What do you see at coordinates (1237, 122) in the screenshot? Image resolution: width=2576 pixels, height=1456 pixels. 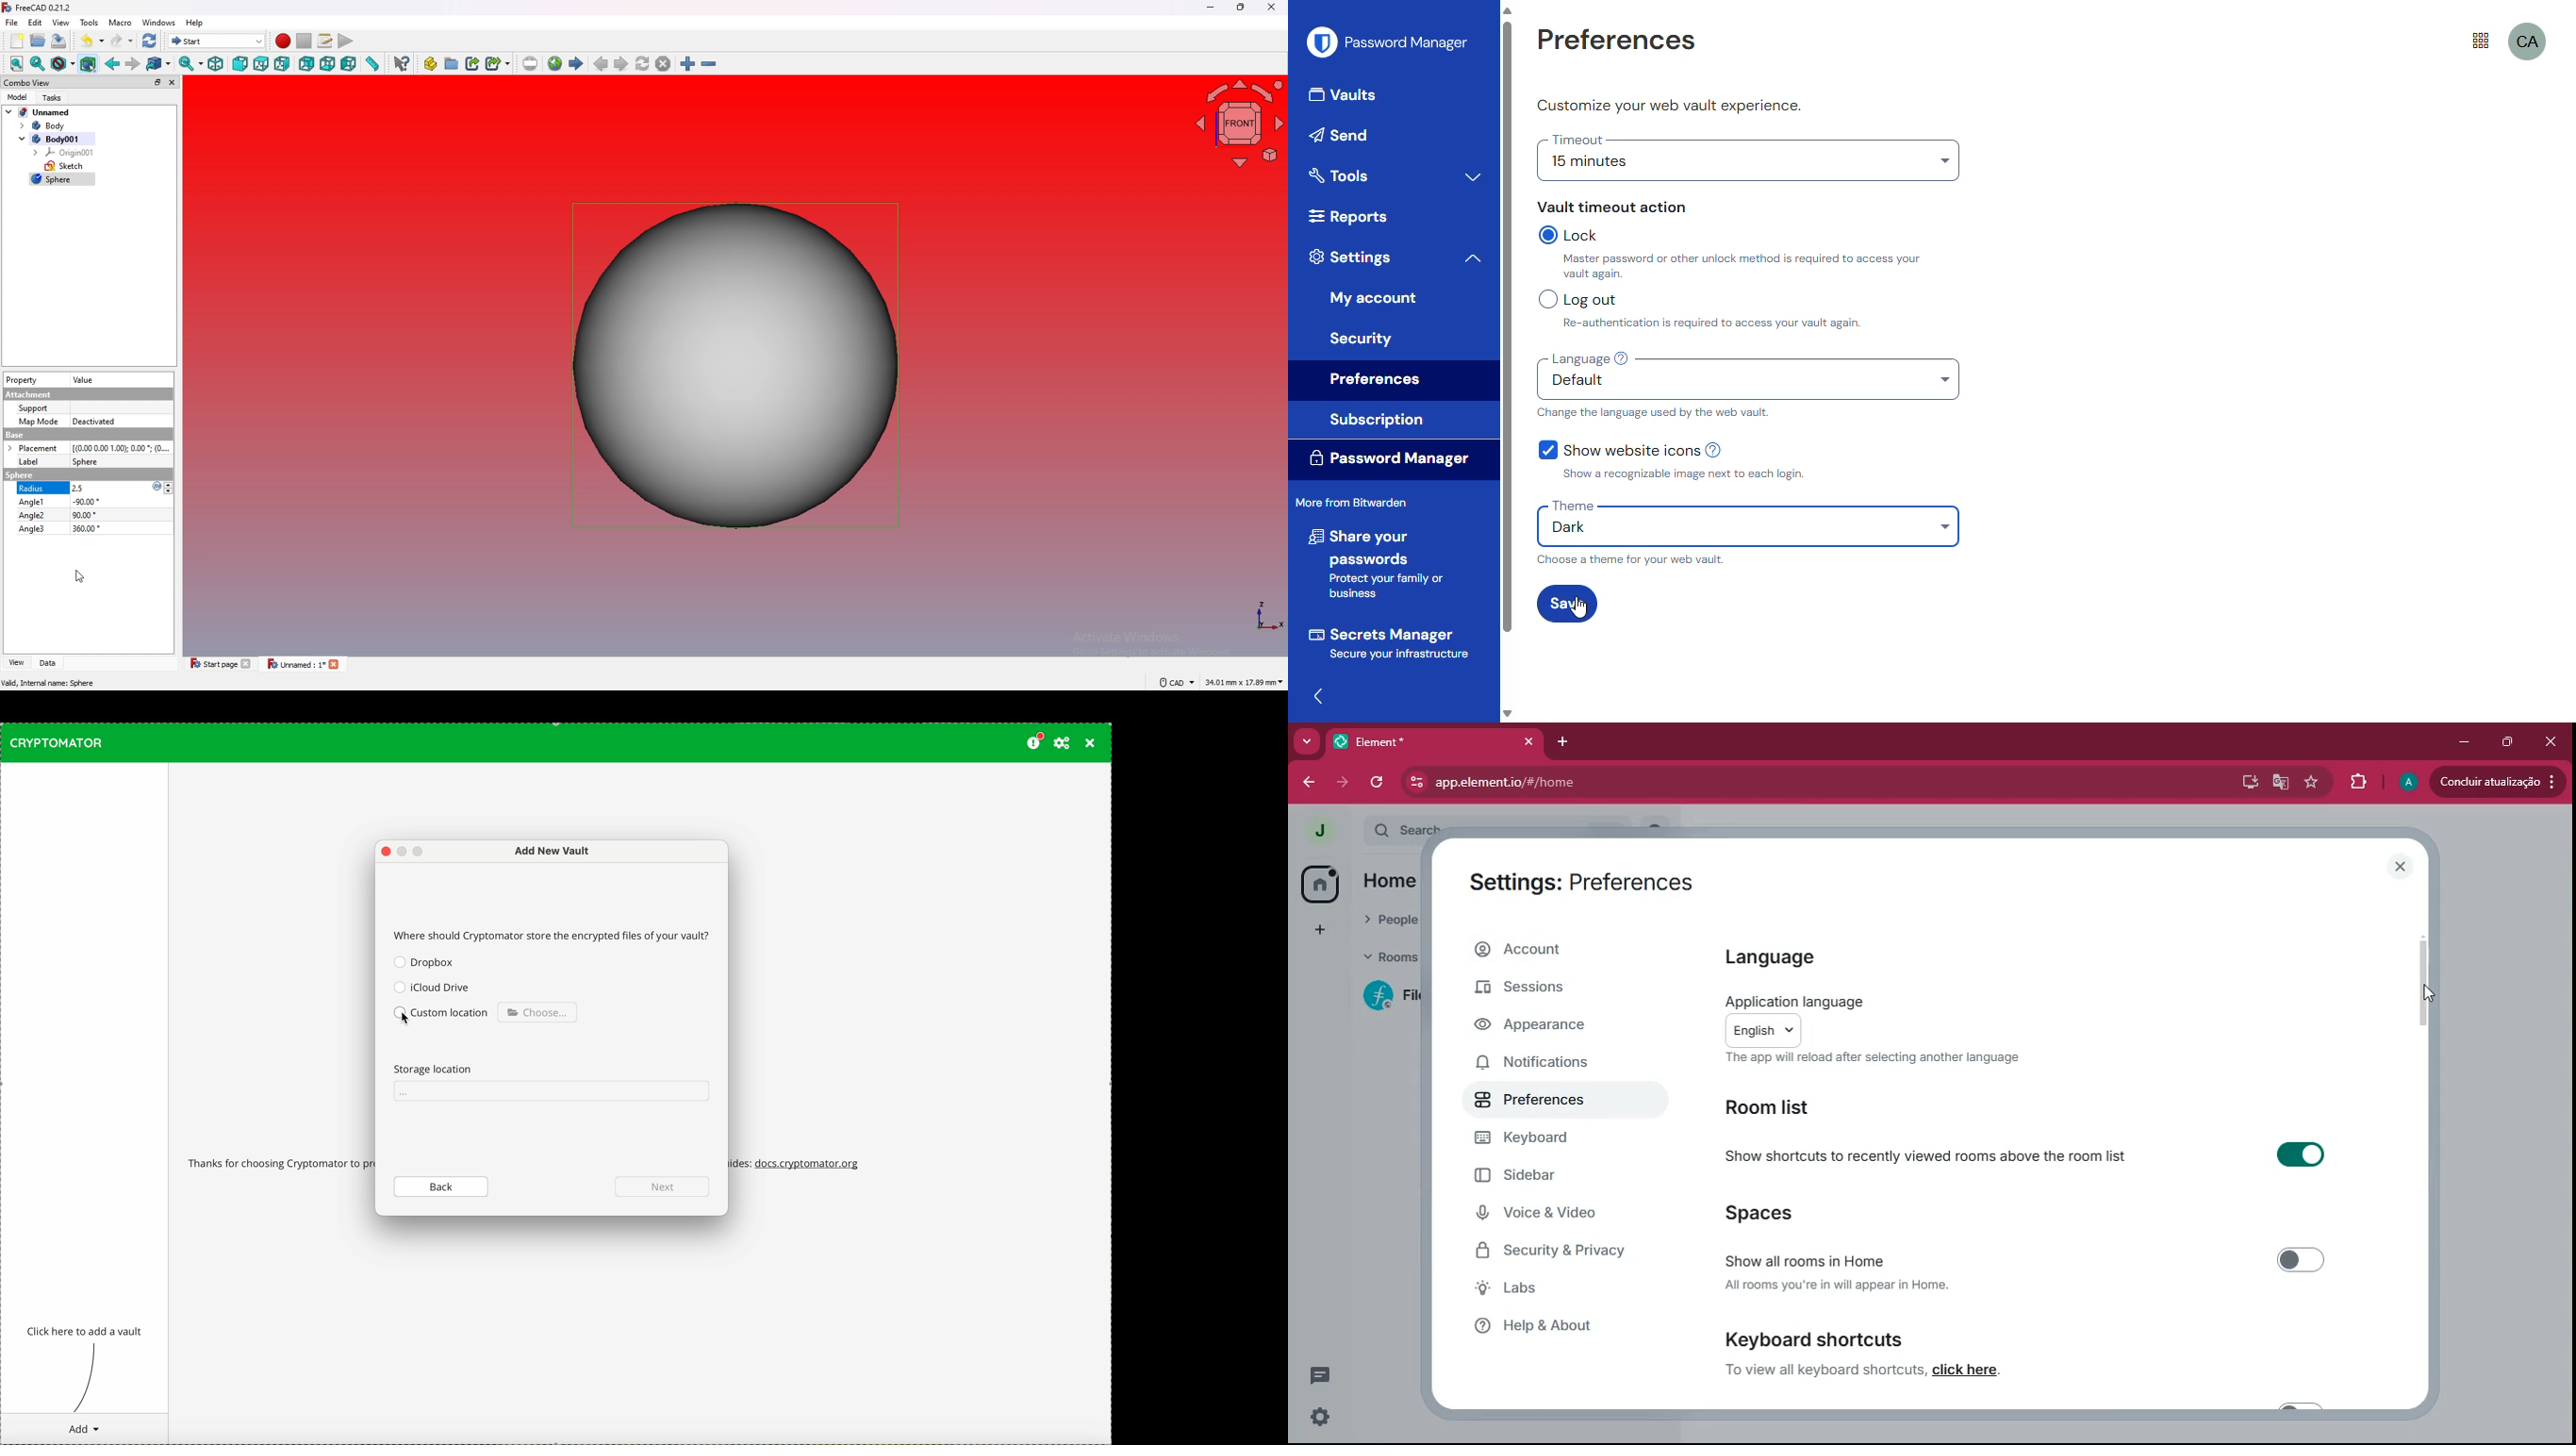 I see `navigating cube` at bounding box center [1237, 122].